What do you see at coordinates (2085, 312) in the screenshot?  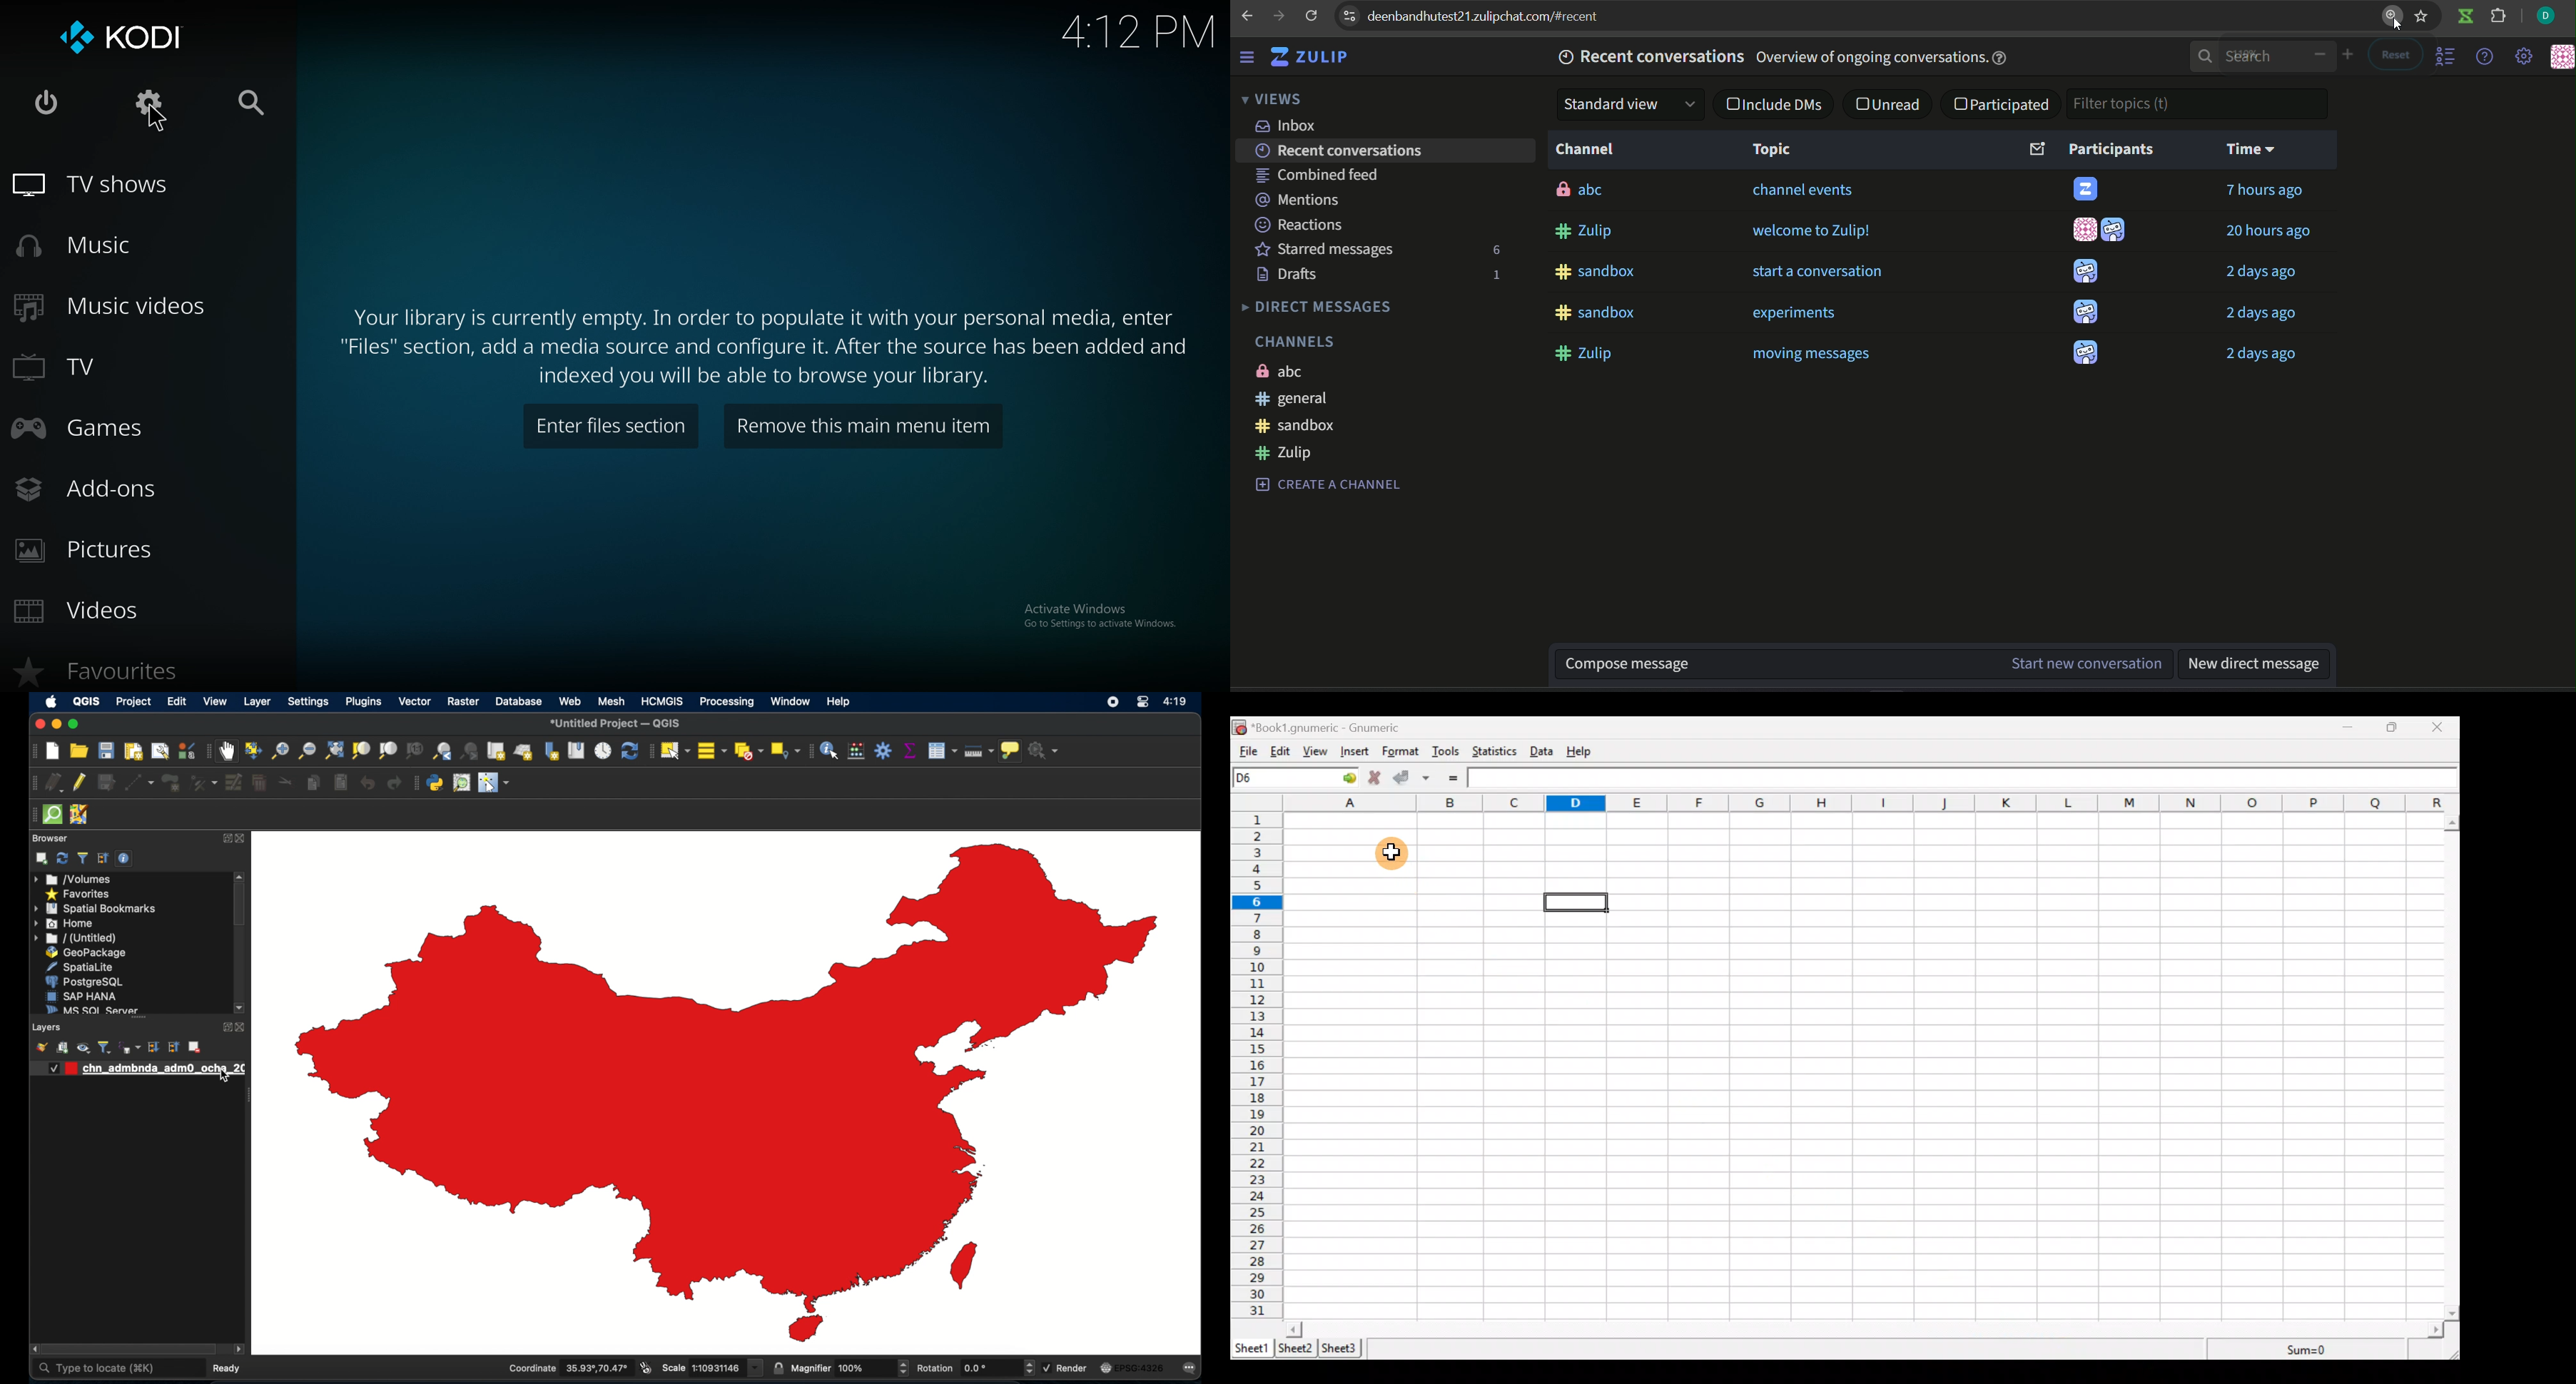 I see `icon` at bounding box center [2085, 312].